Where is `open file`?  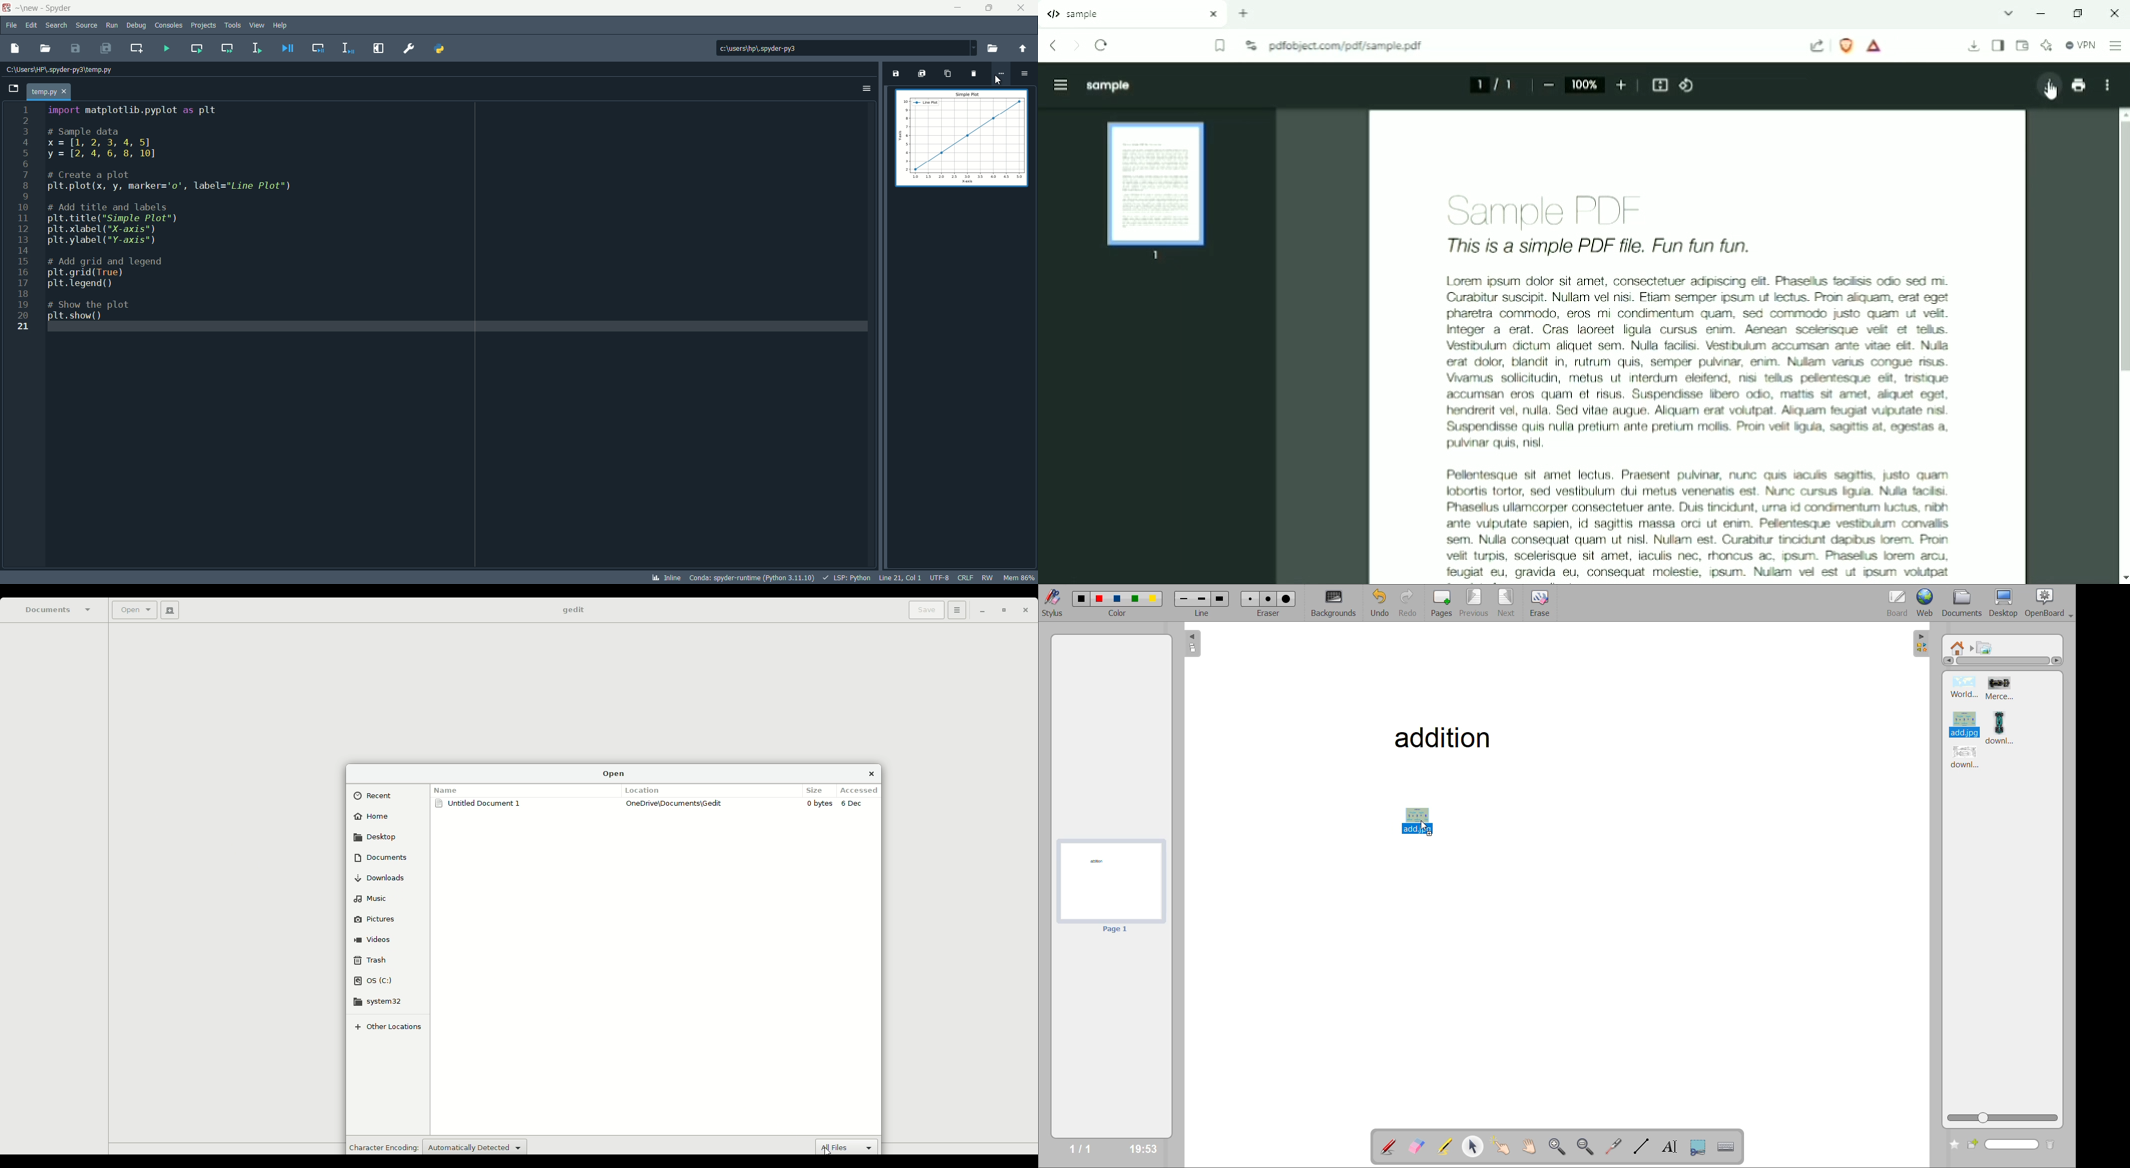 open file is located at coordinates (47, 48).